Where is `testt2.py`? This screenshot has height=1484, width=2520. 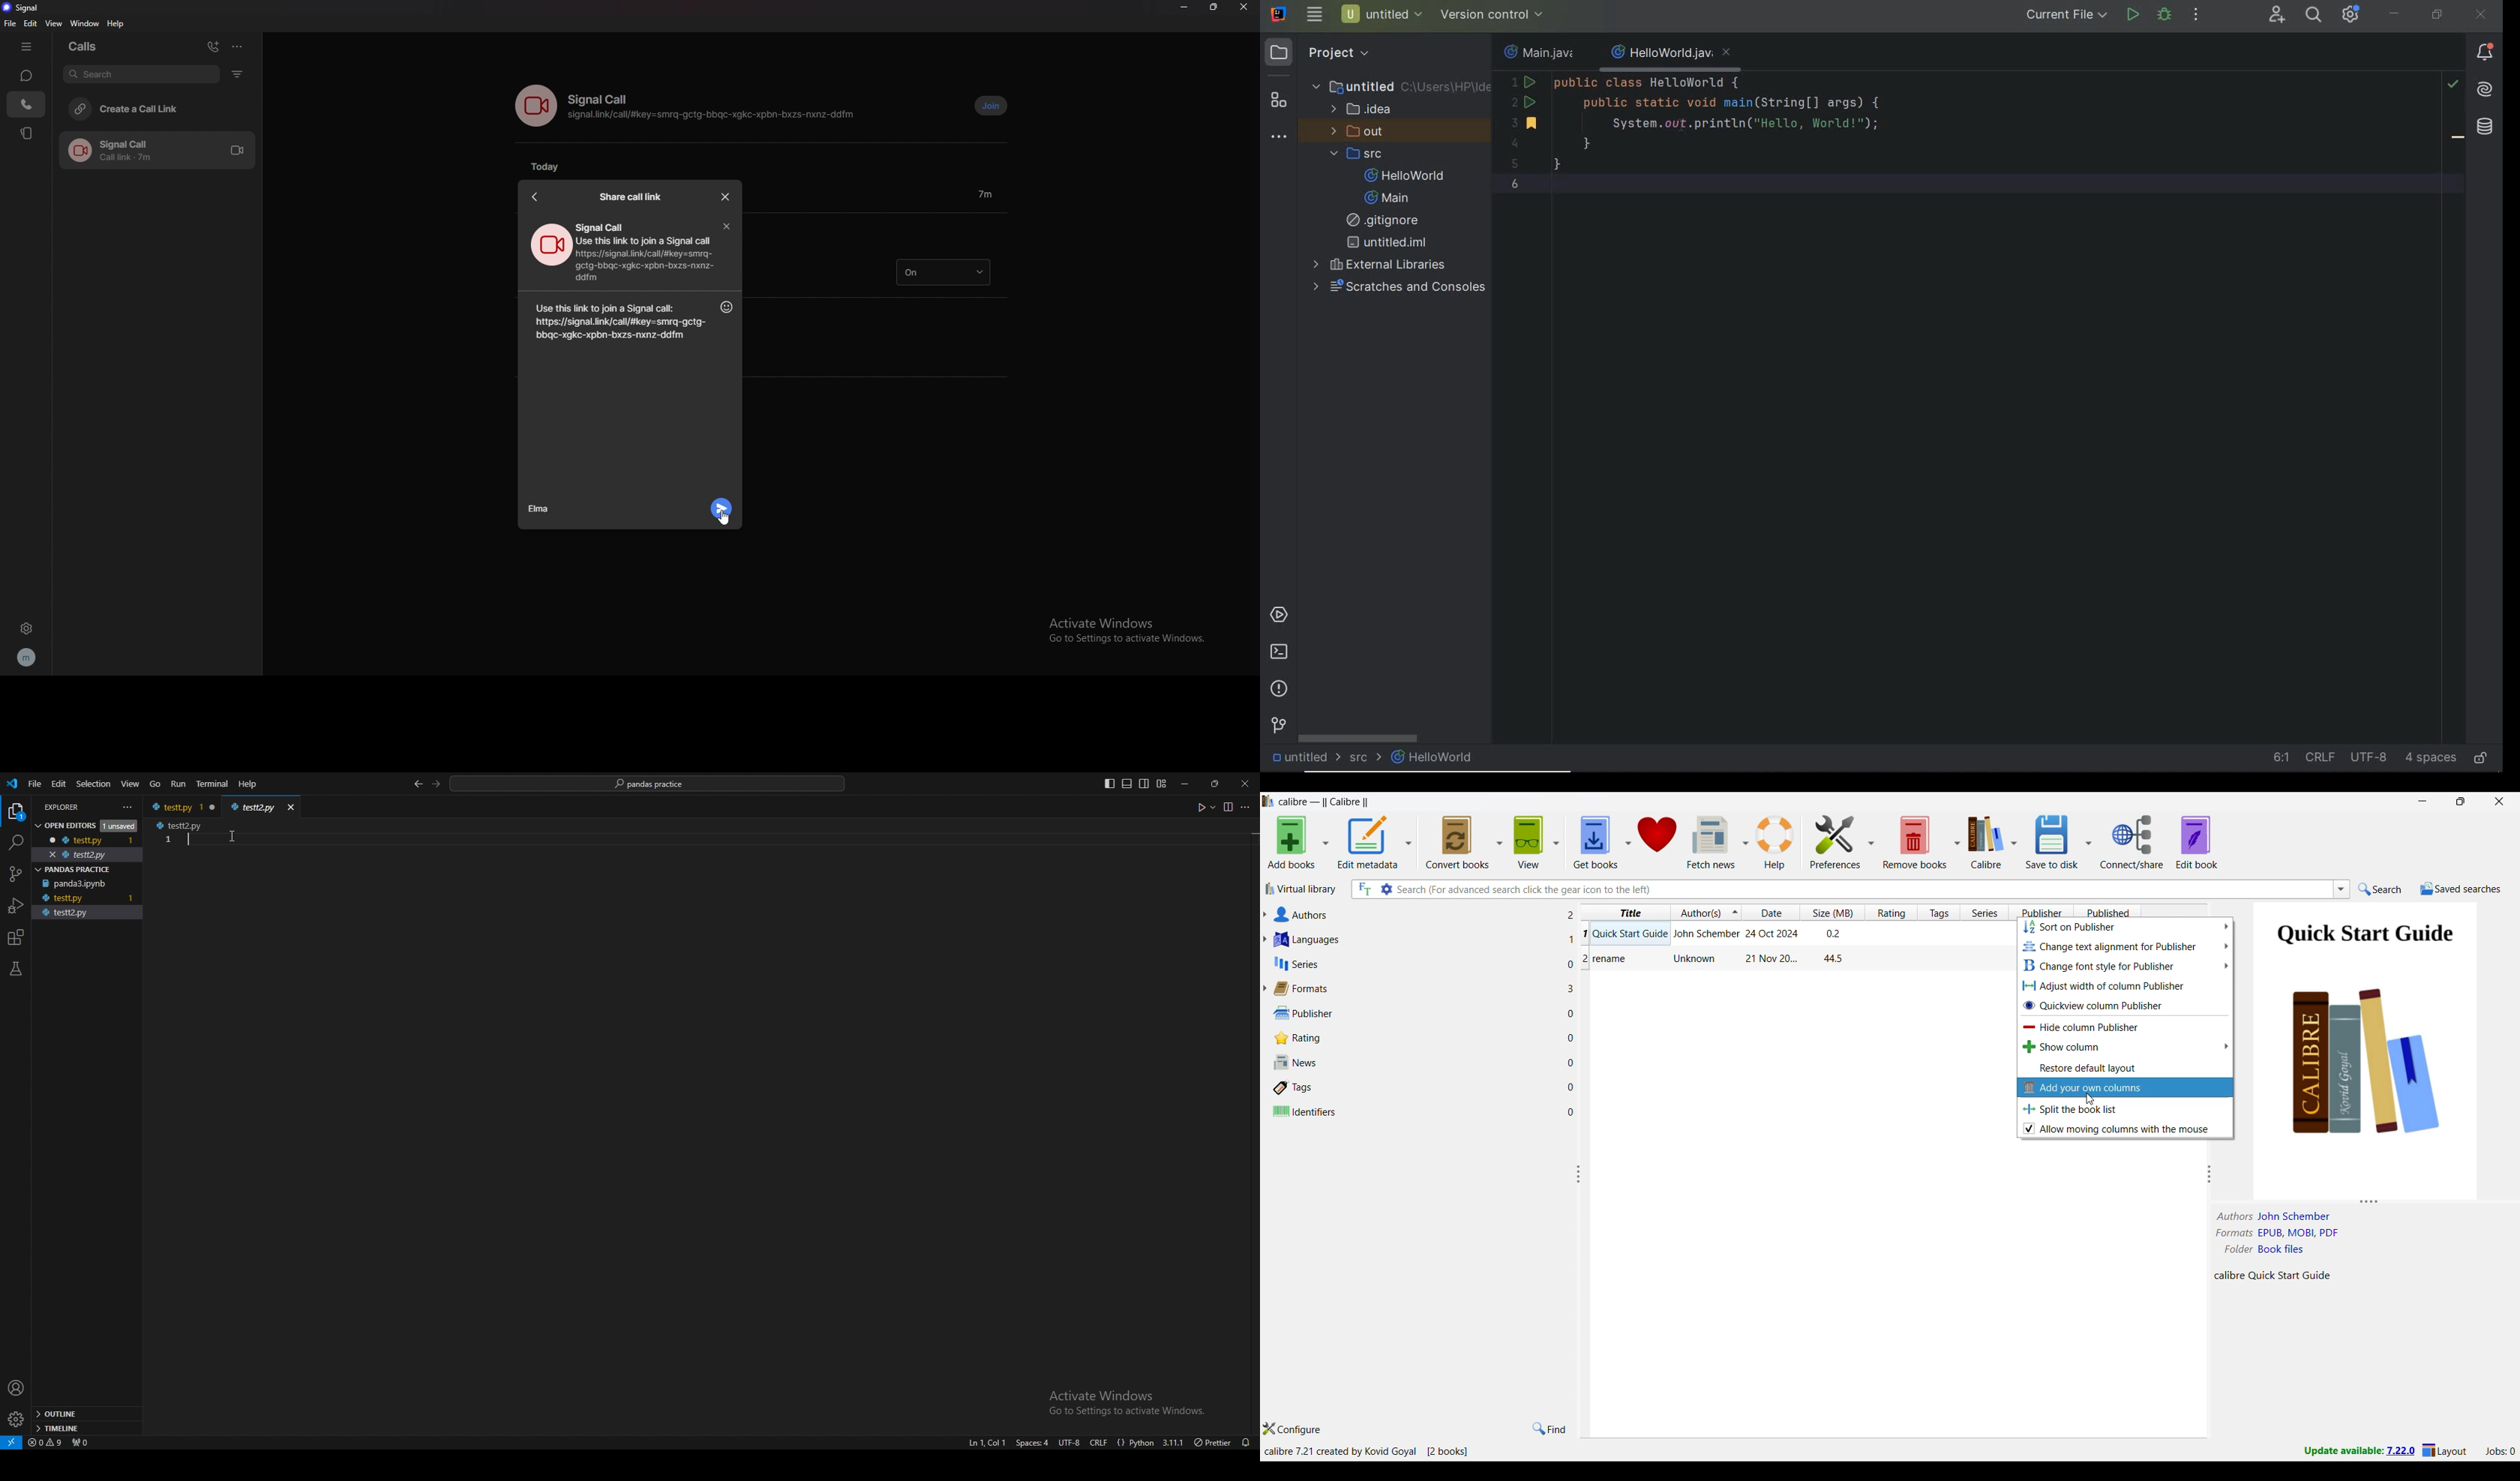 testt2.py is located at coordinates (82, 913).